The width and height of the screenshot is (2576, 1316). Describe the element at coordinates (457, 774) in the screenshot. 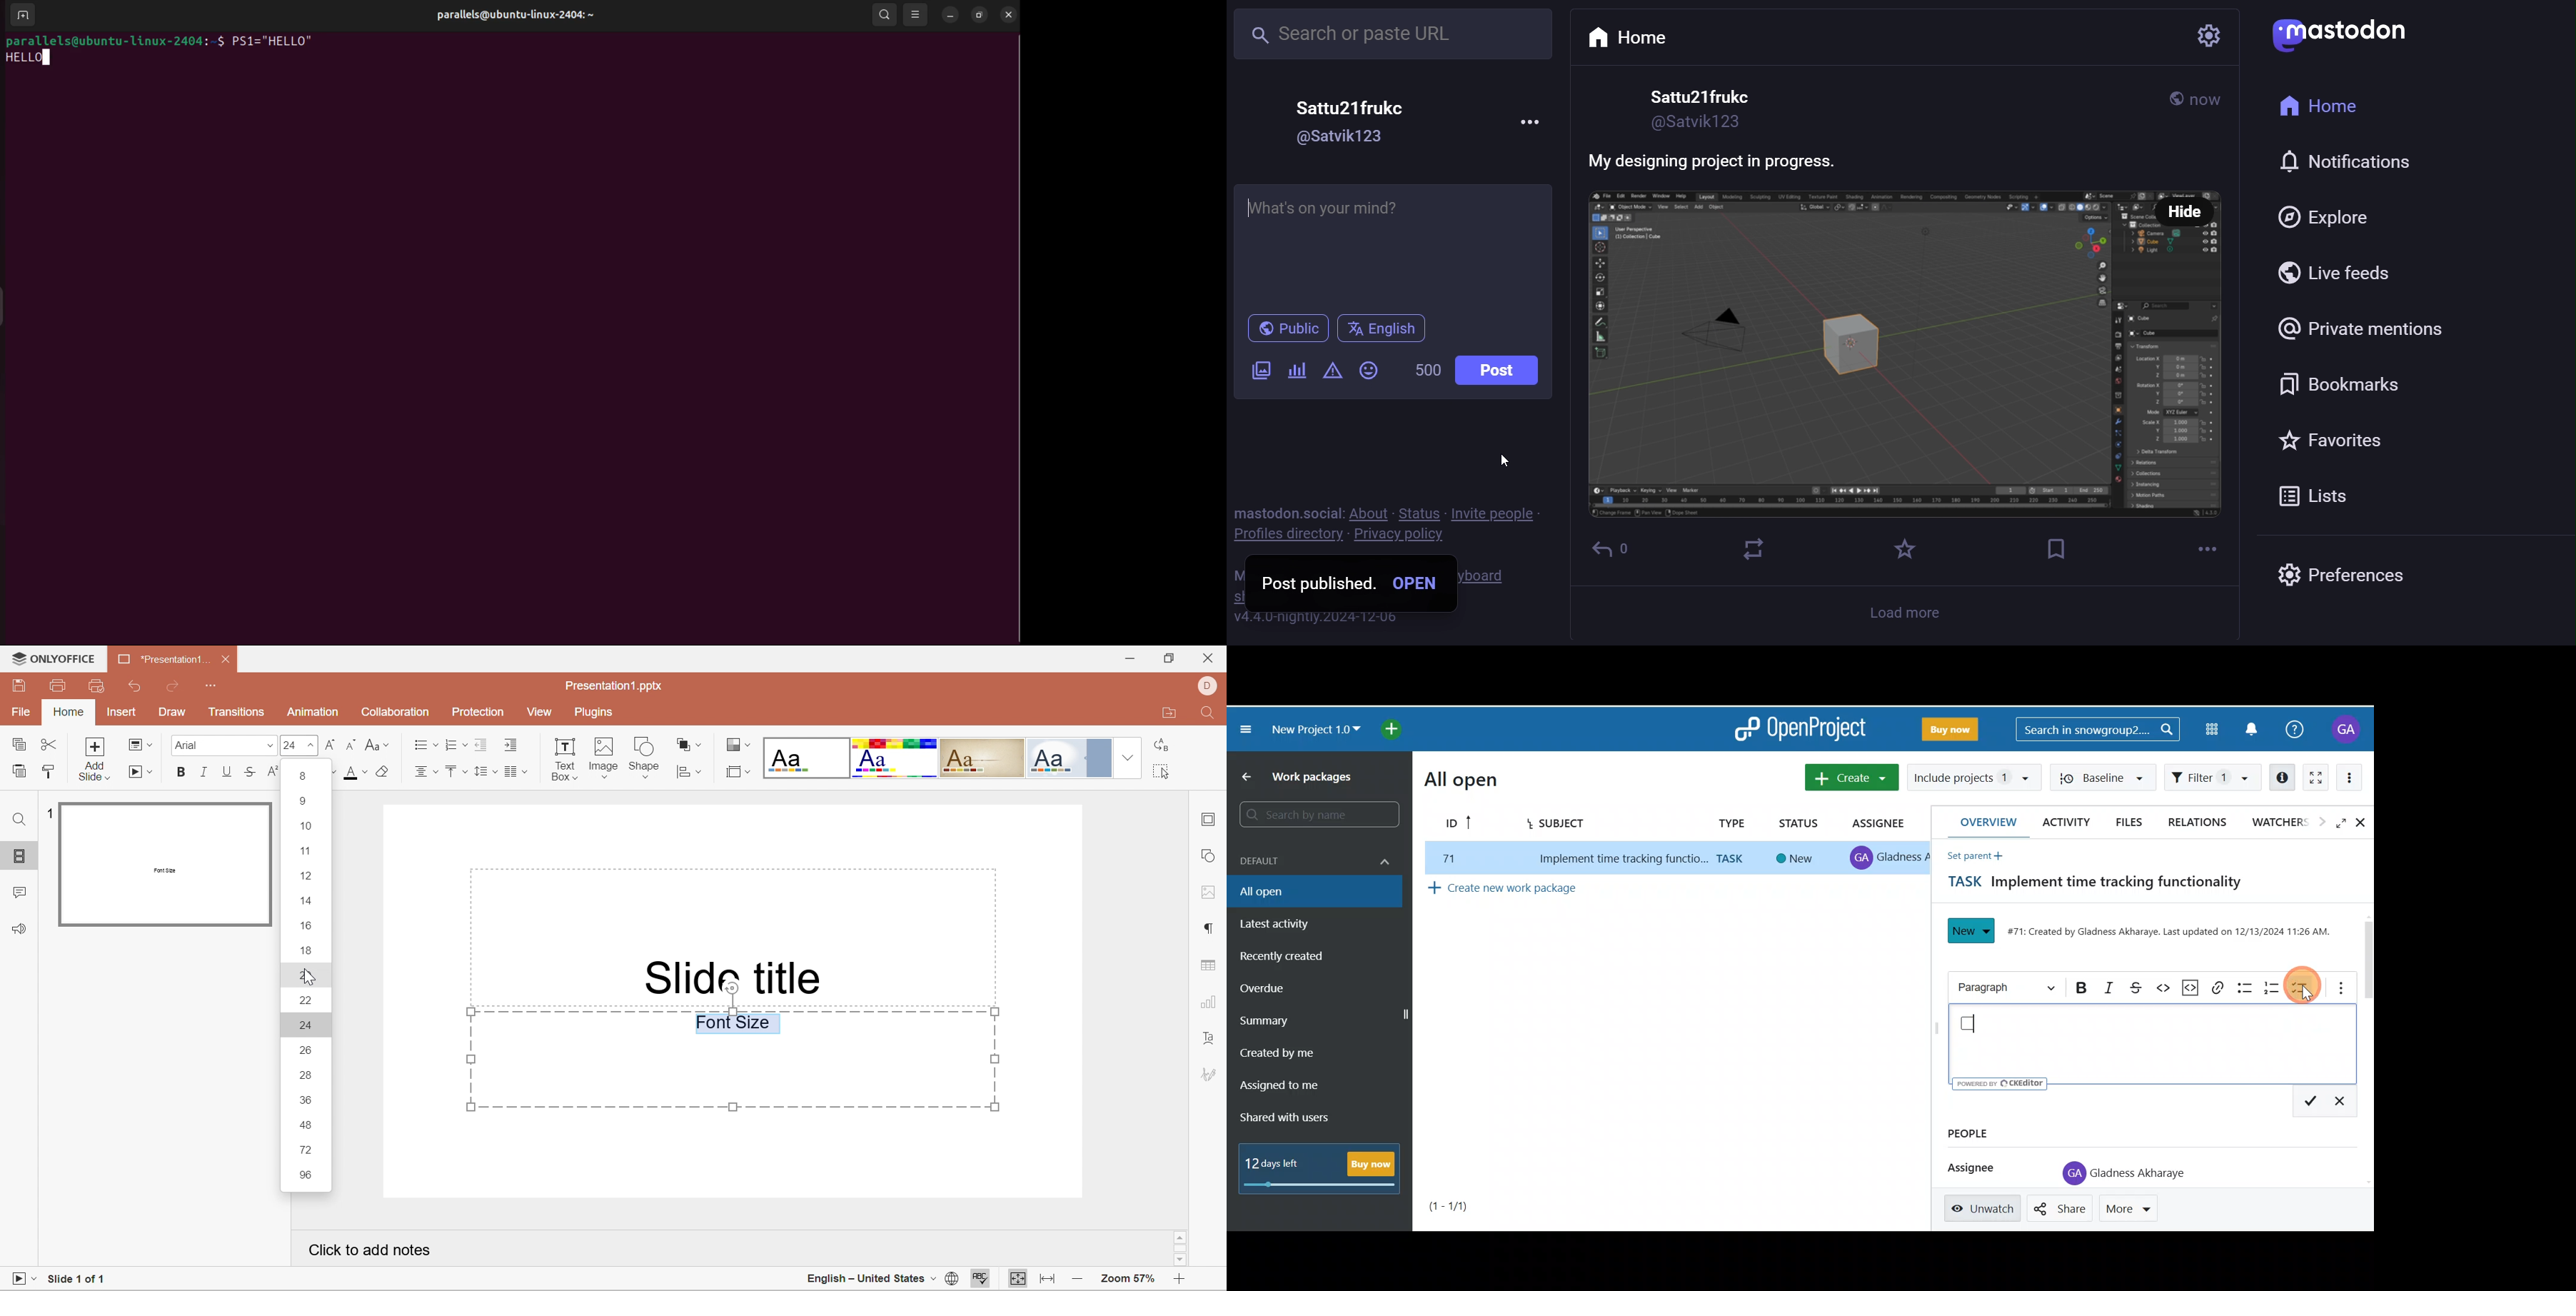

I see `Align top` at that location.